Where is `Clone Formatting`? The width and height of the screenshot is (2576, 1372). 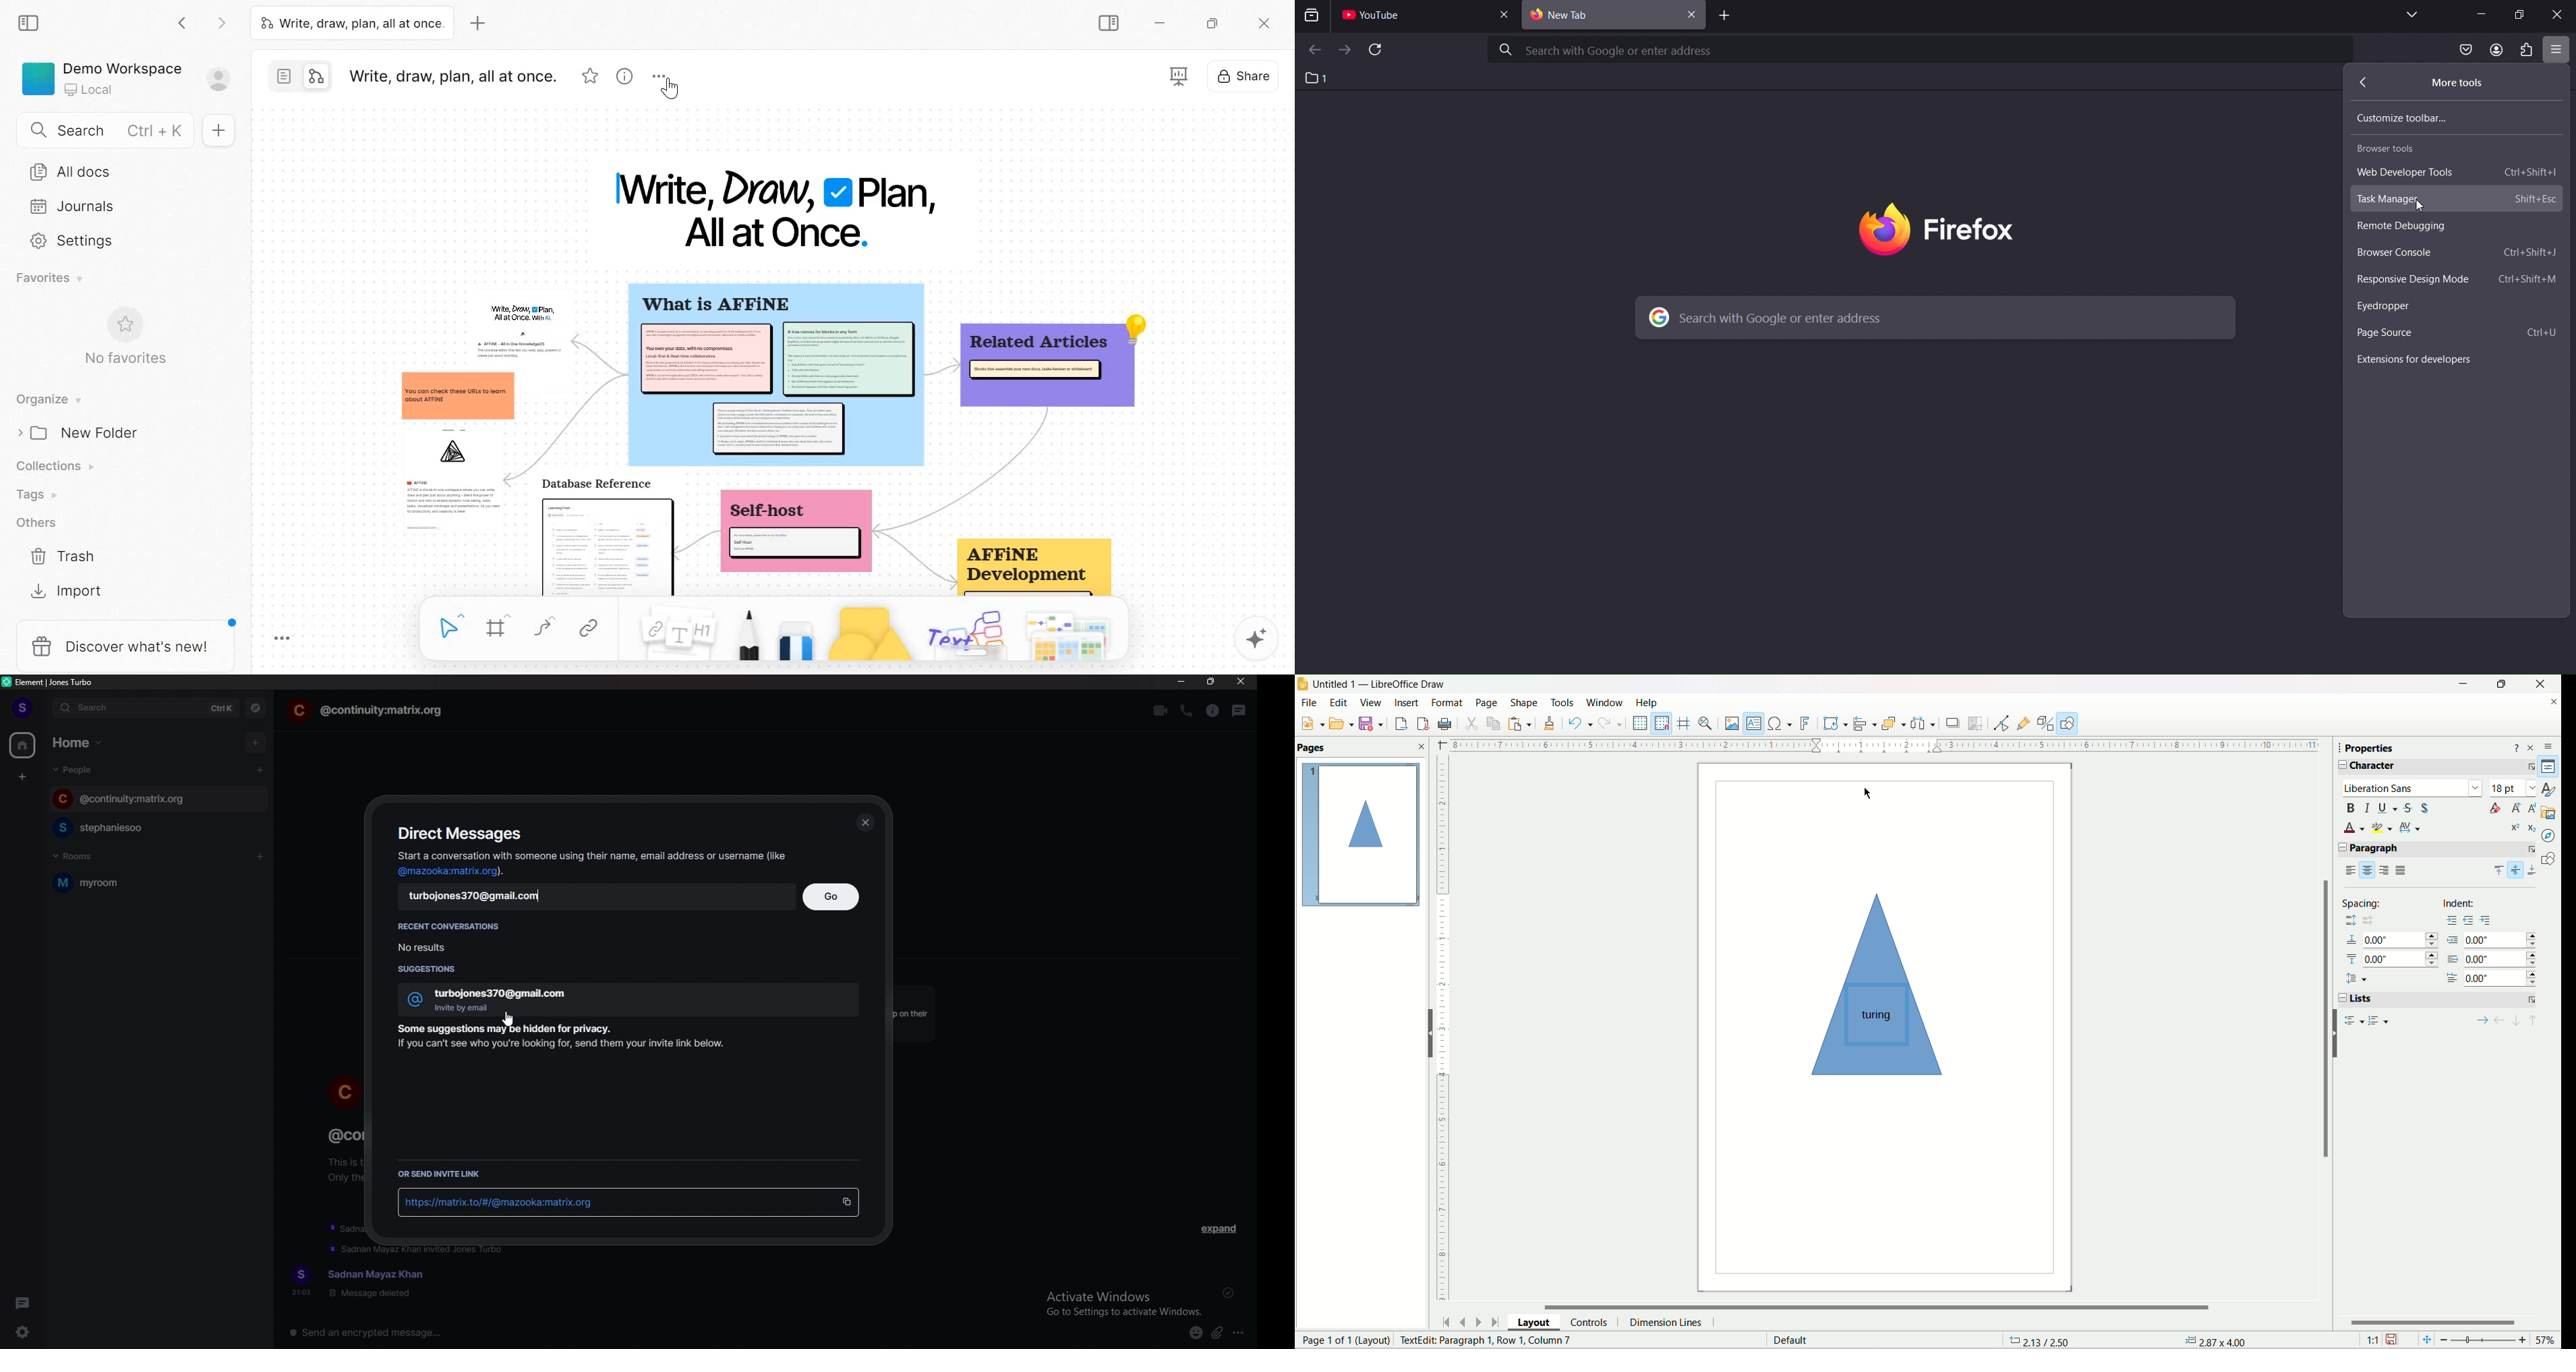
Clone Formatting is located at coordinates (1551, 723).